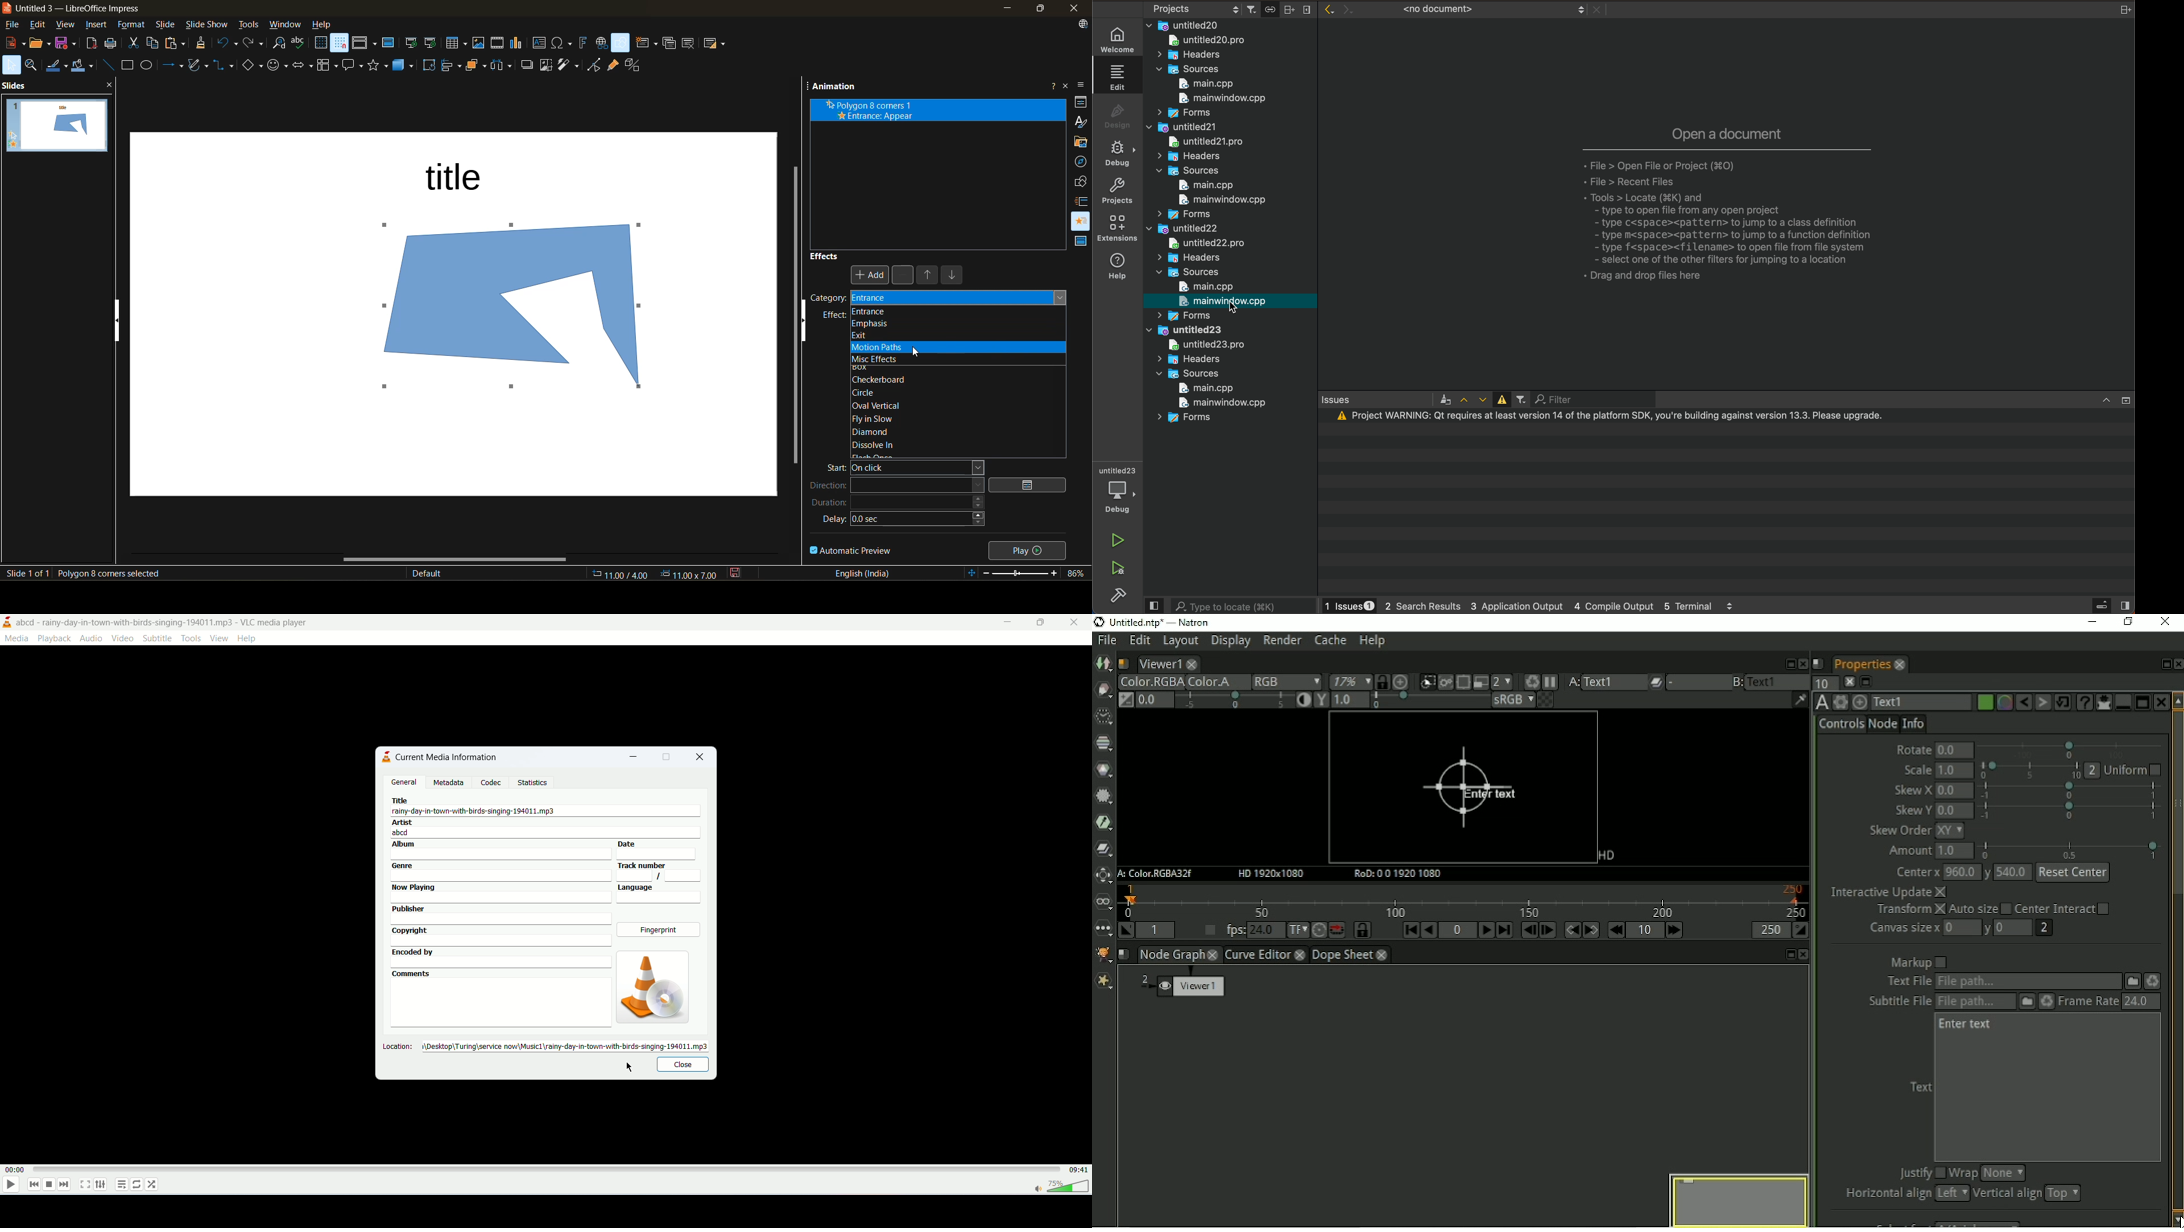  I want to click on , so click(1500, 399).